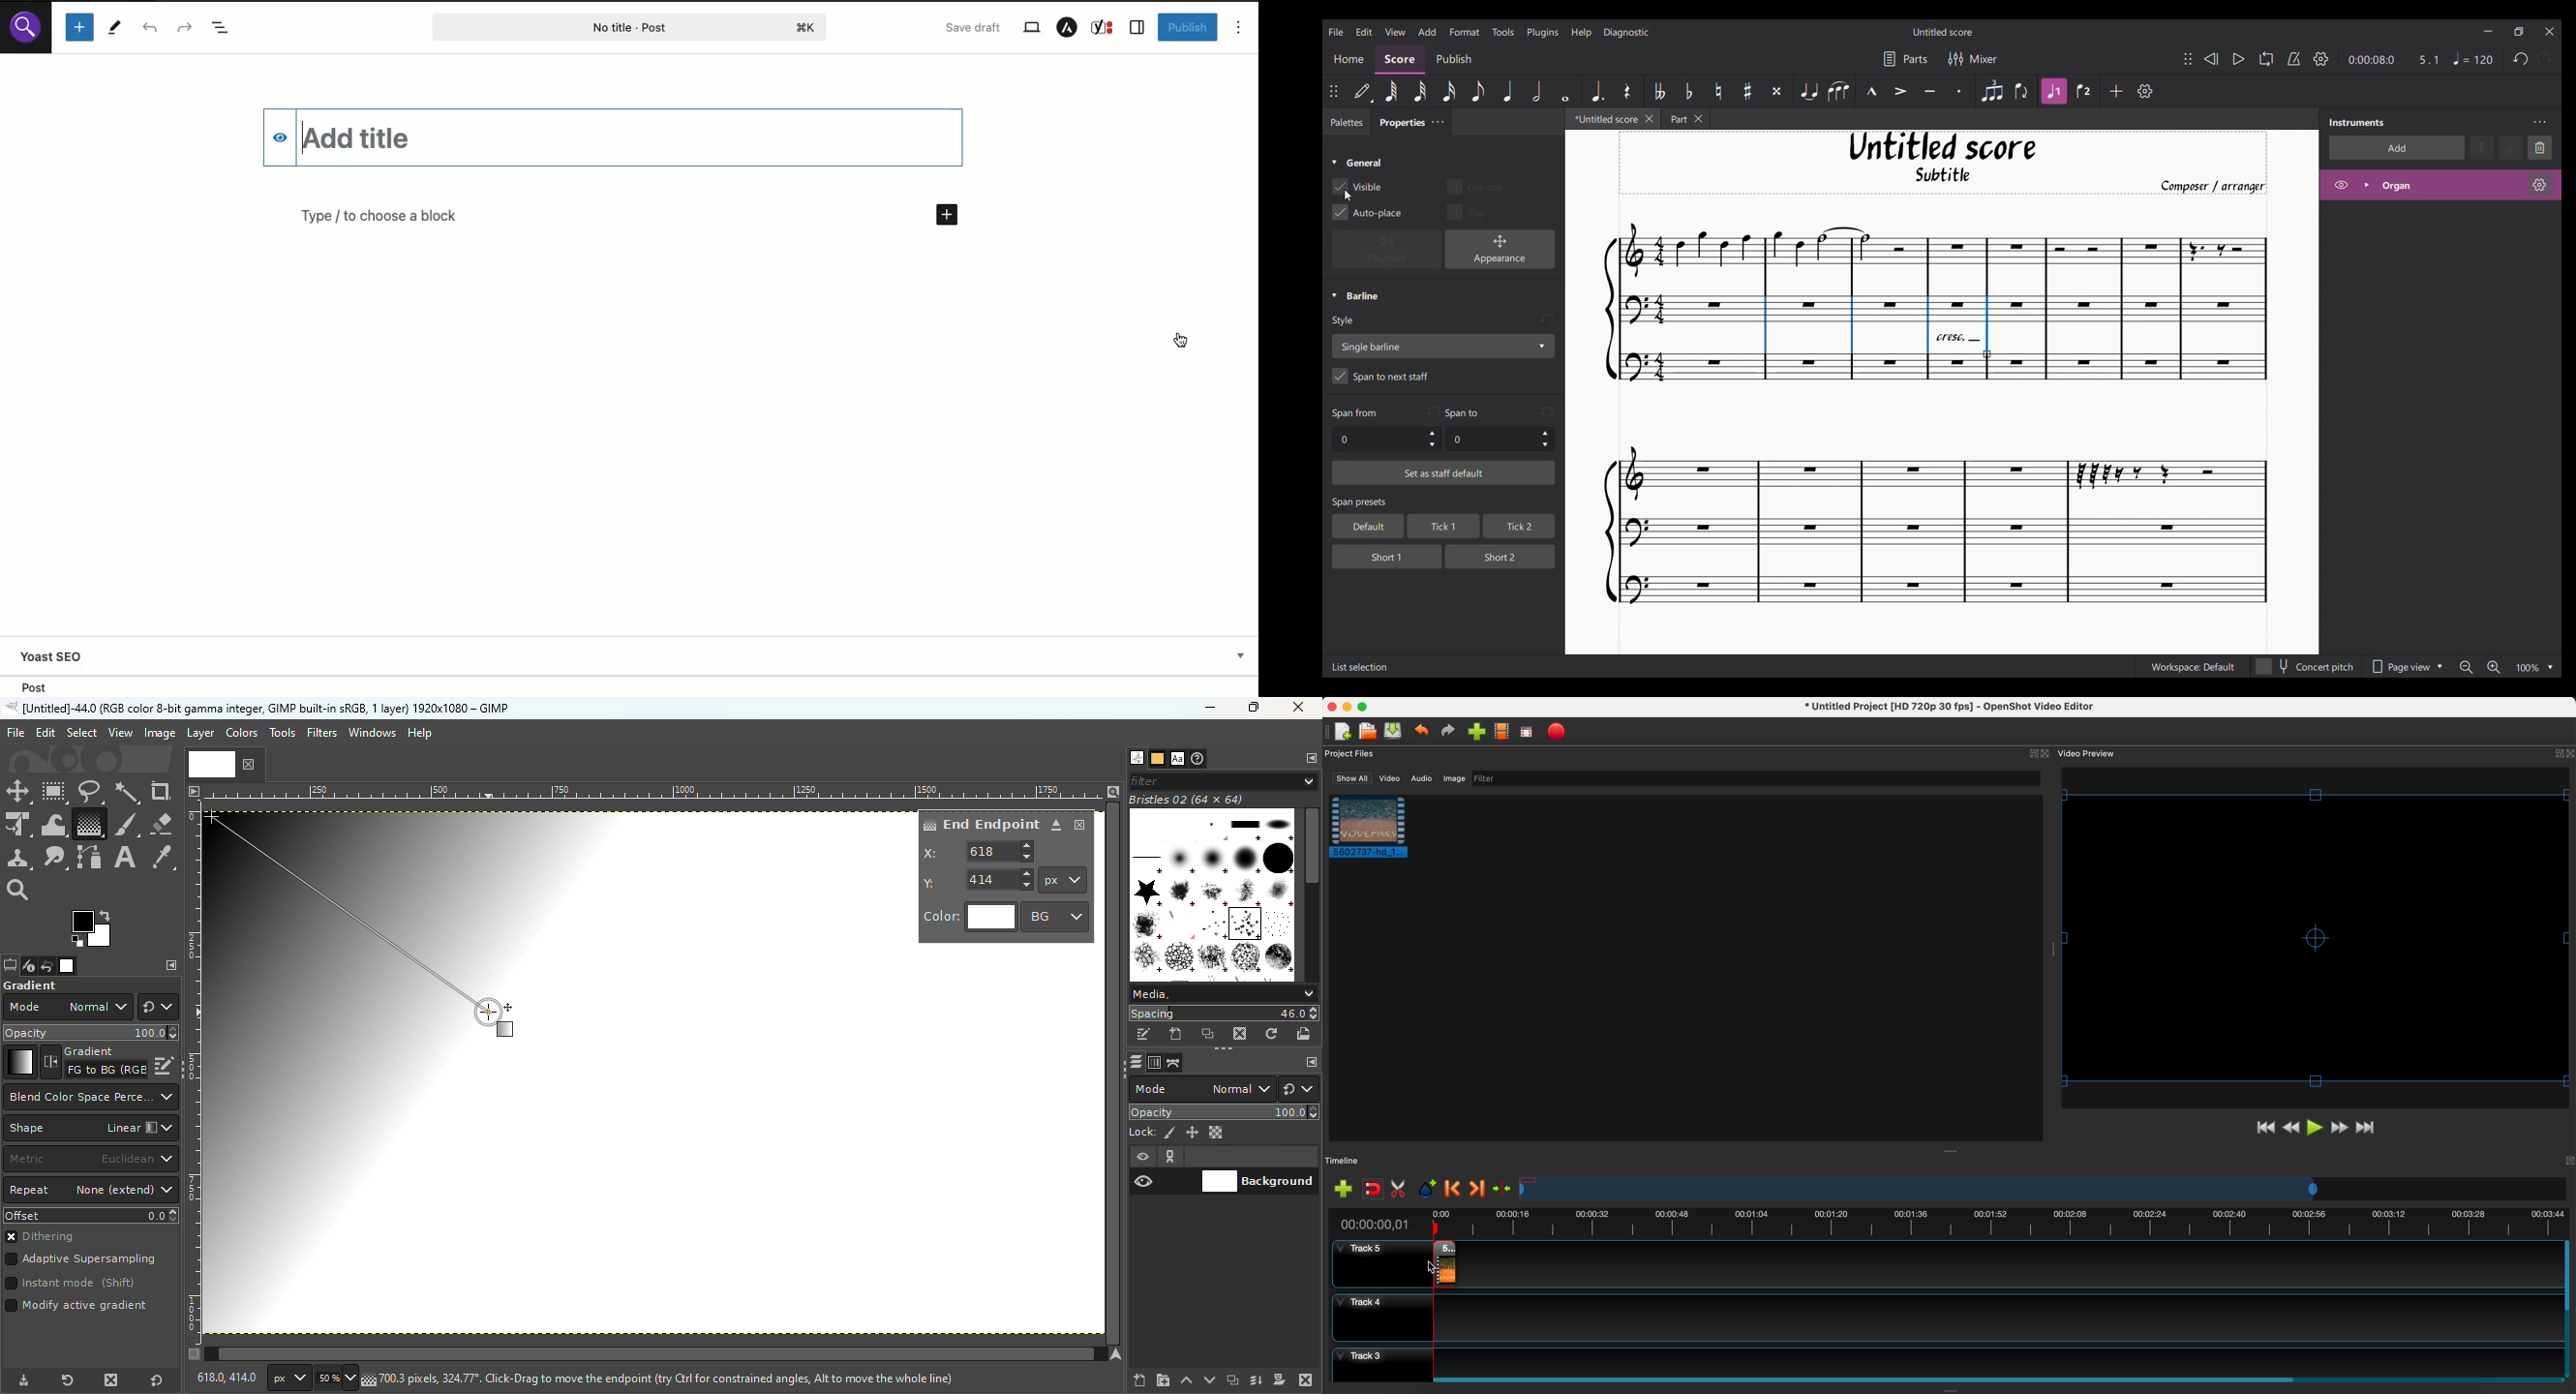 The image size is (2576, 1400). Describe the element at coordinates (1942, 32) in the screenshot. I see `Score title` at that location.